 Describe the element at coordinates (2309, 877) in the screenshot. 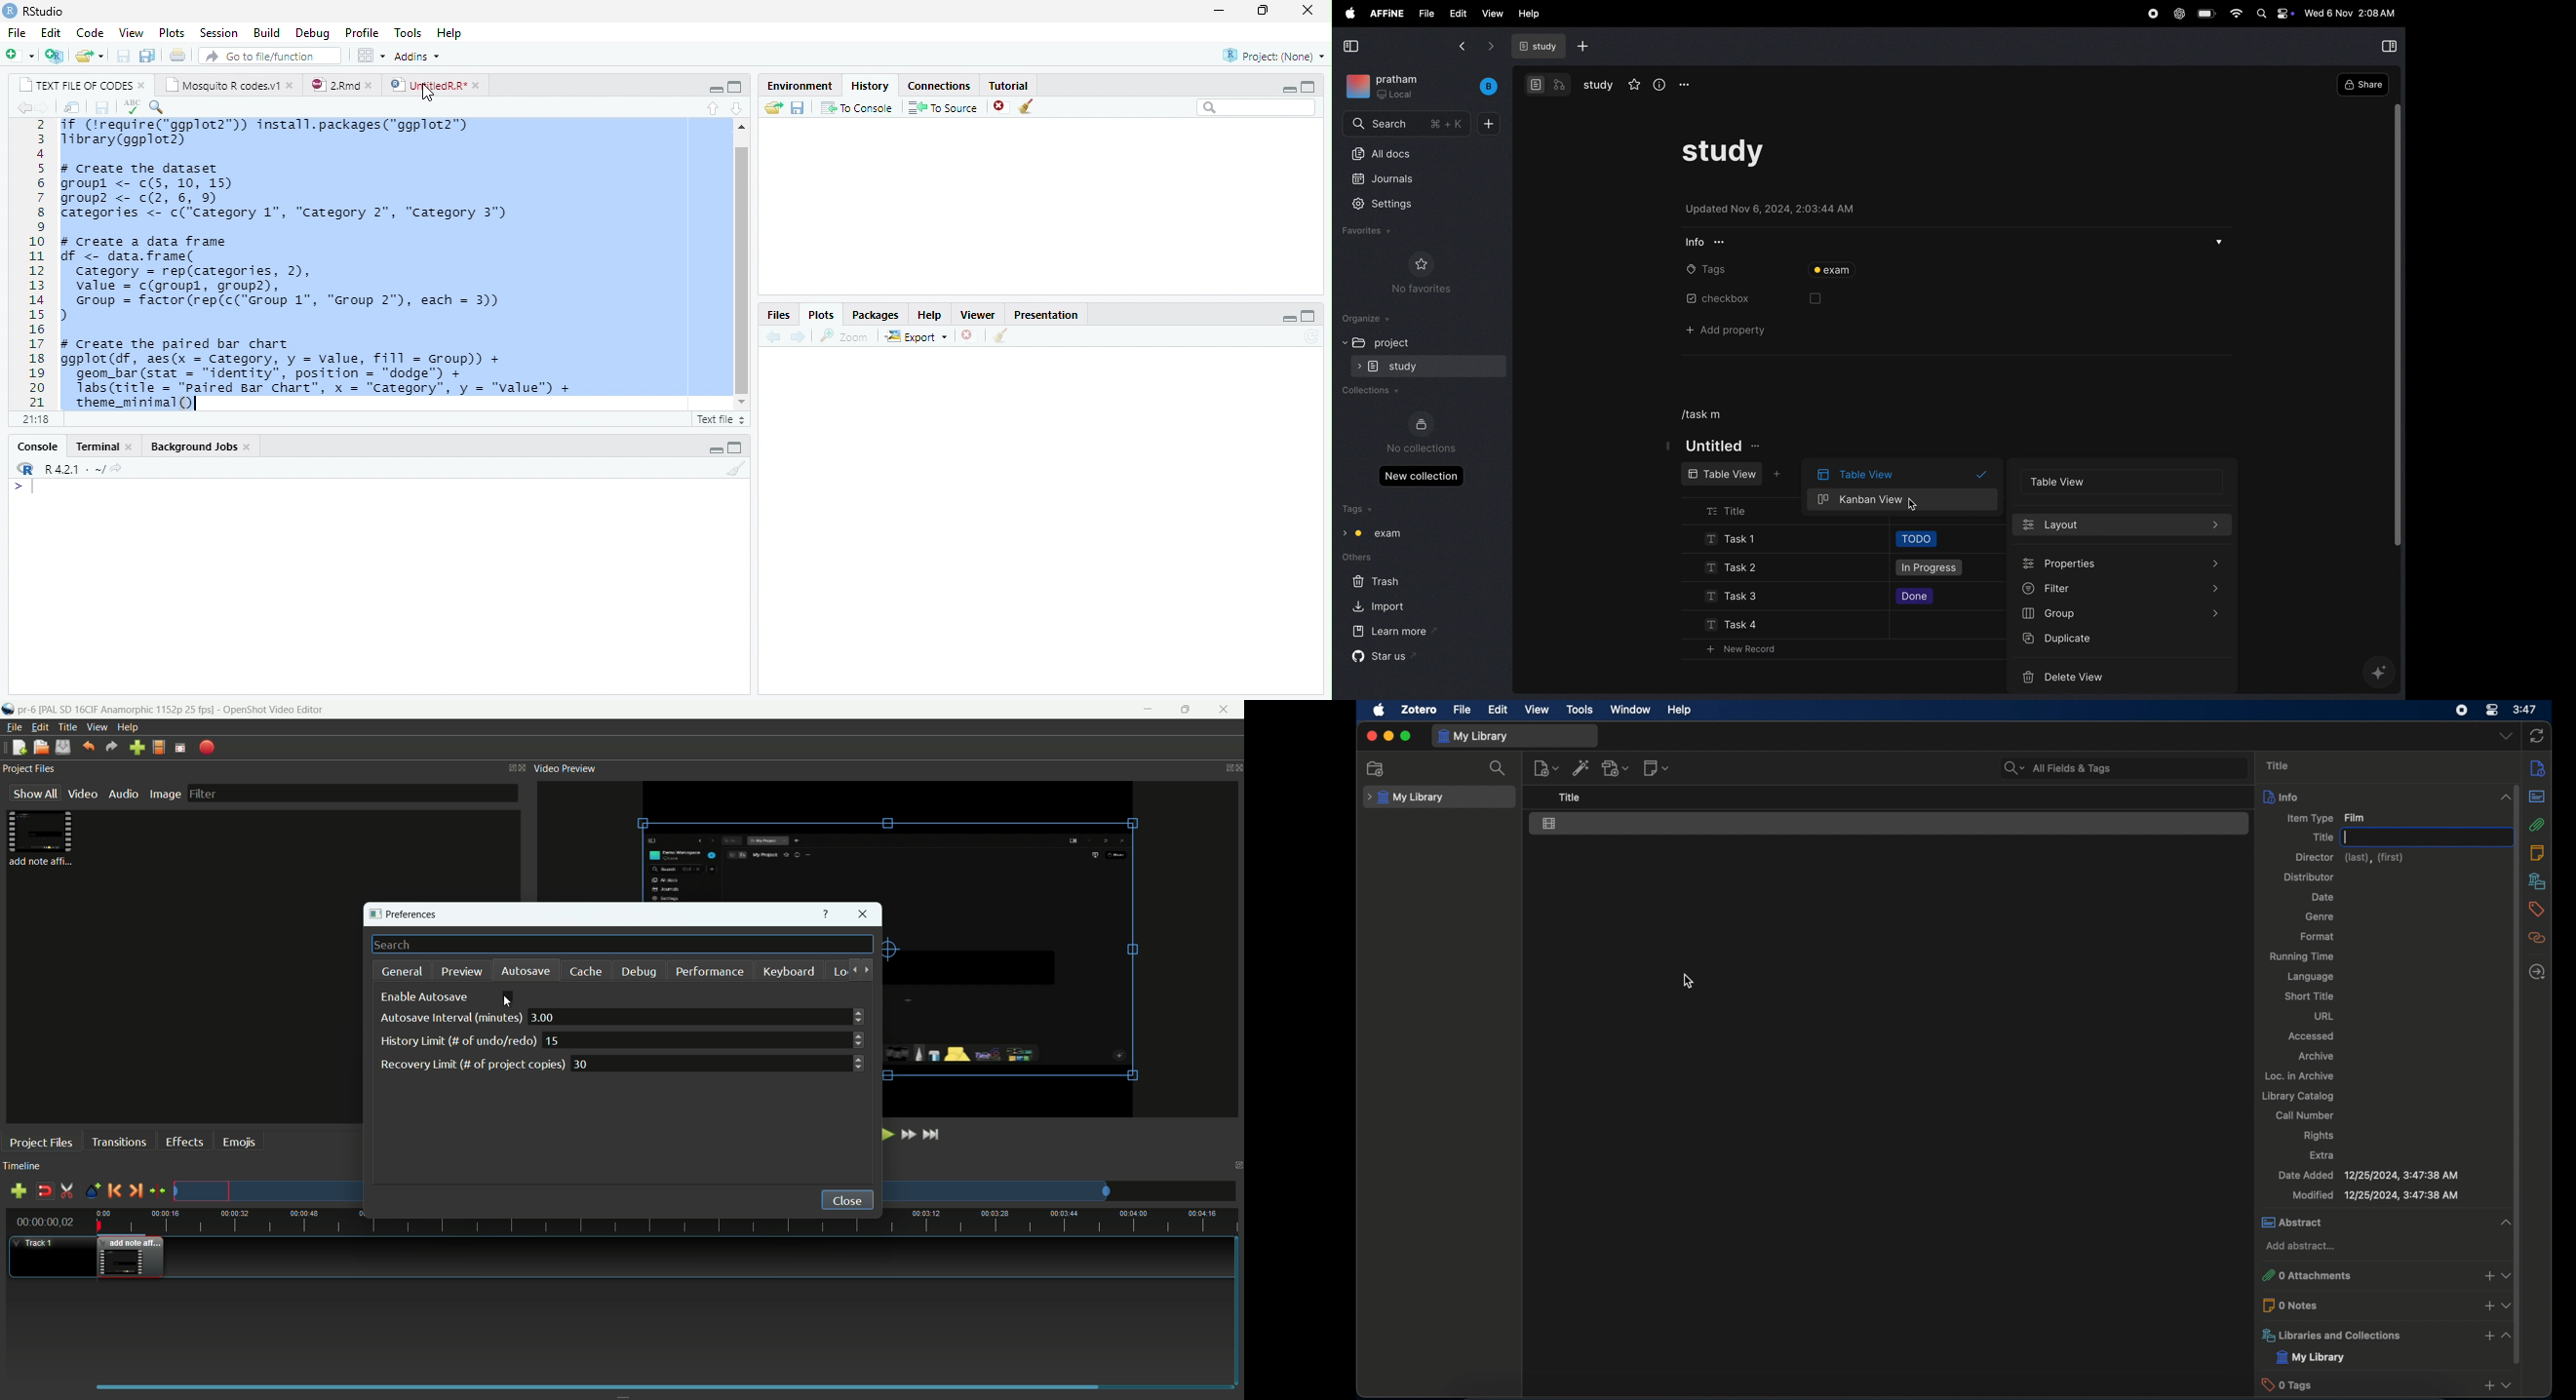

I see `distributor` at that location.